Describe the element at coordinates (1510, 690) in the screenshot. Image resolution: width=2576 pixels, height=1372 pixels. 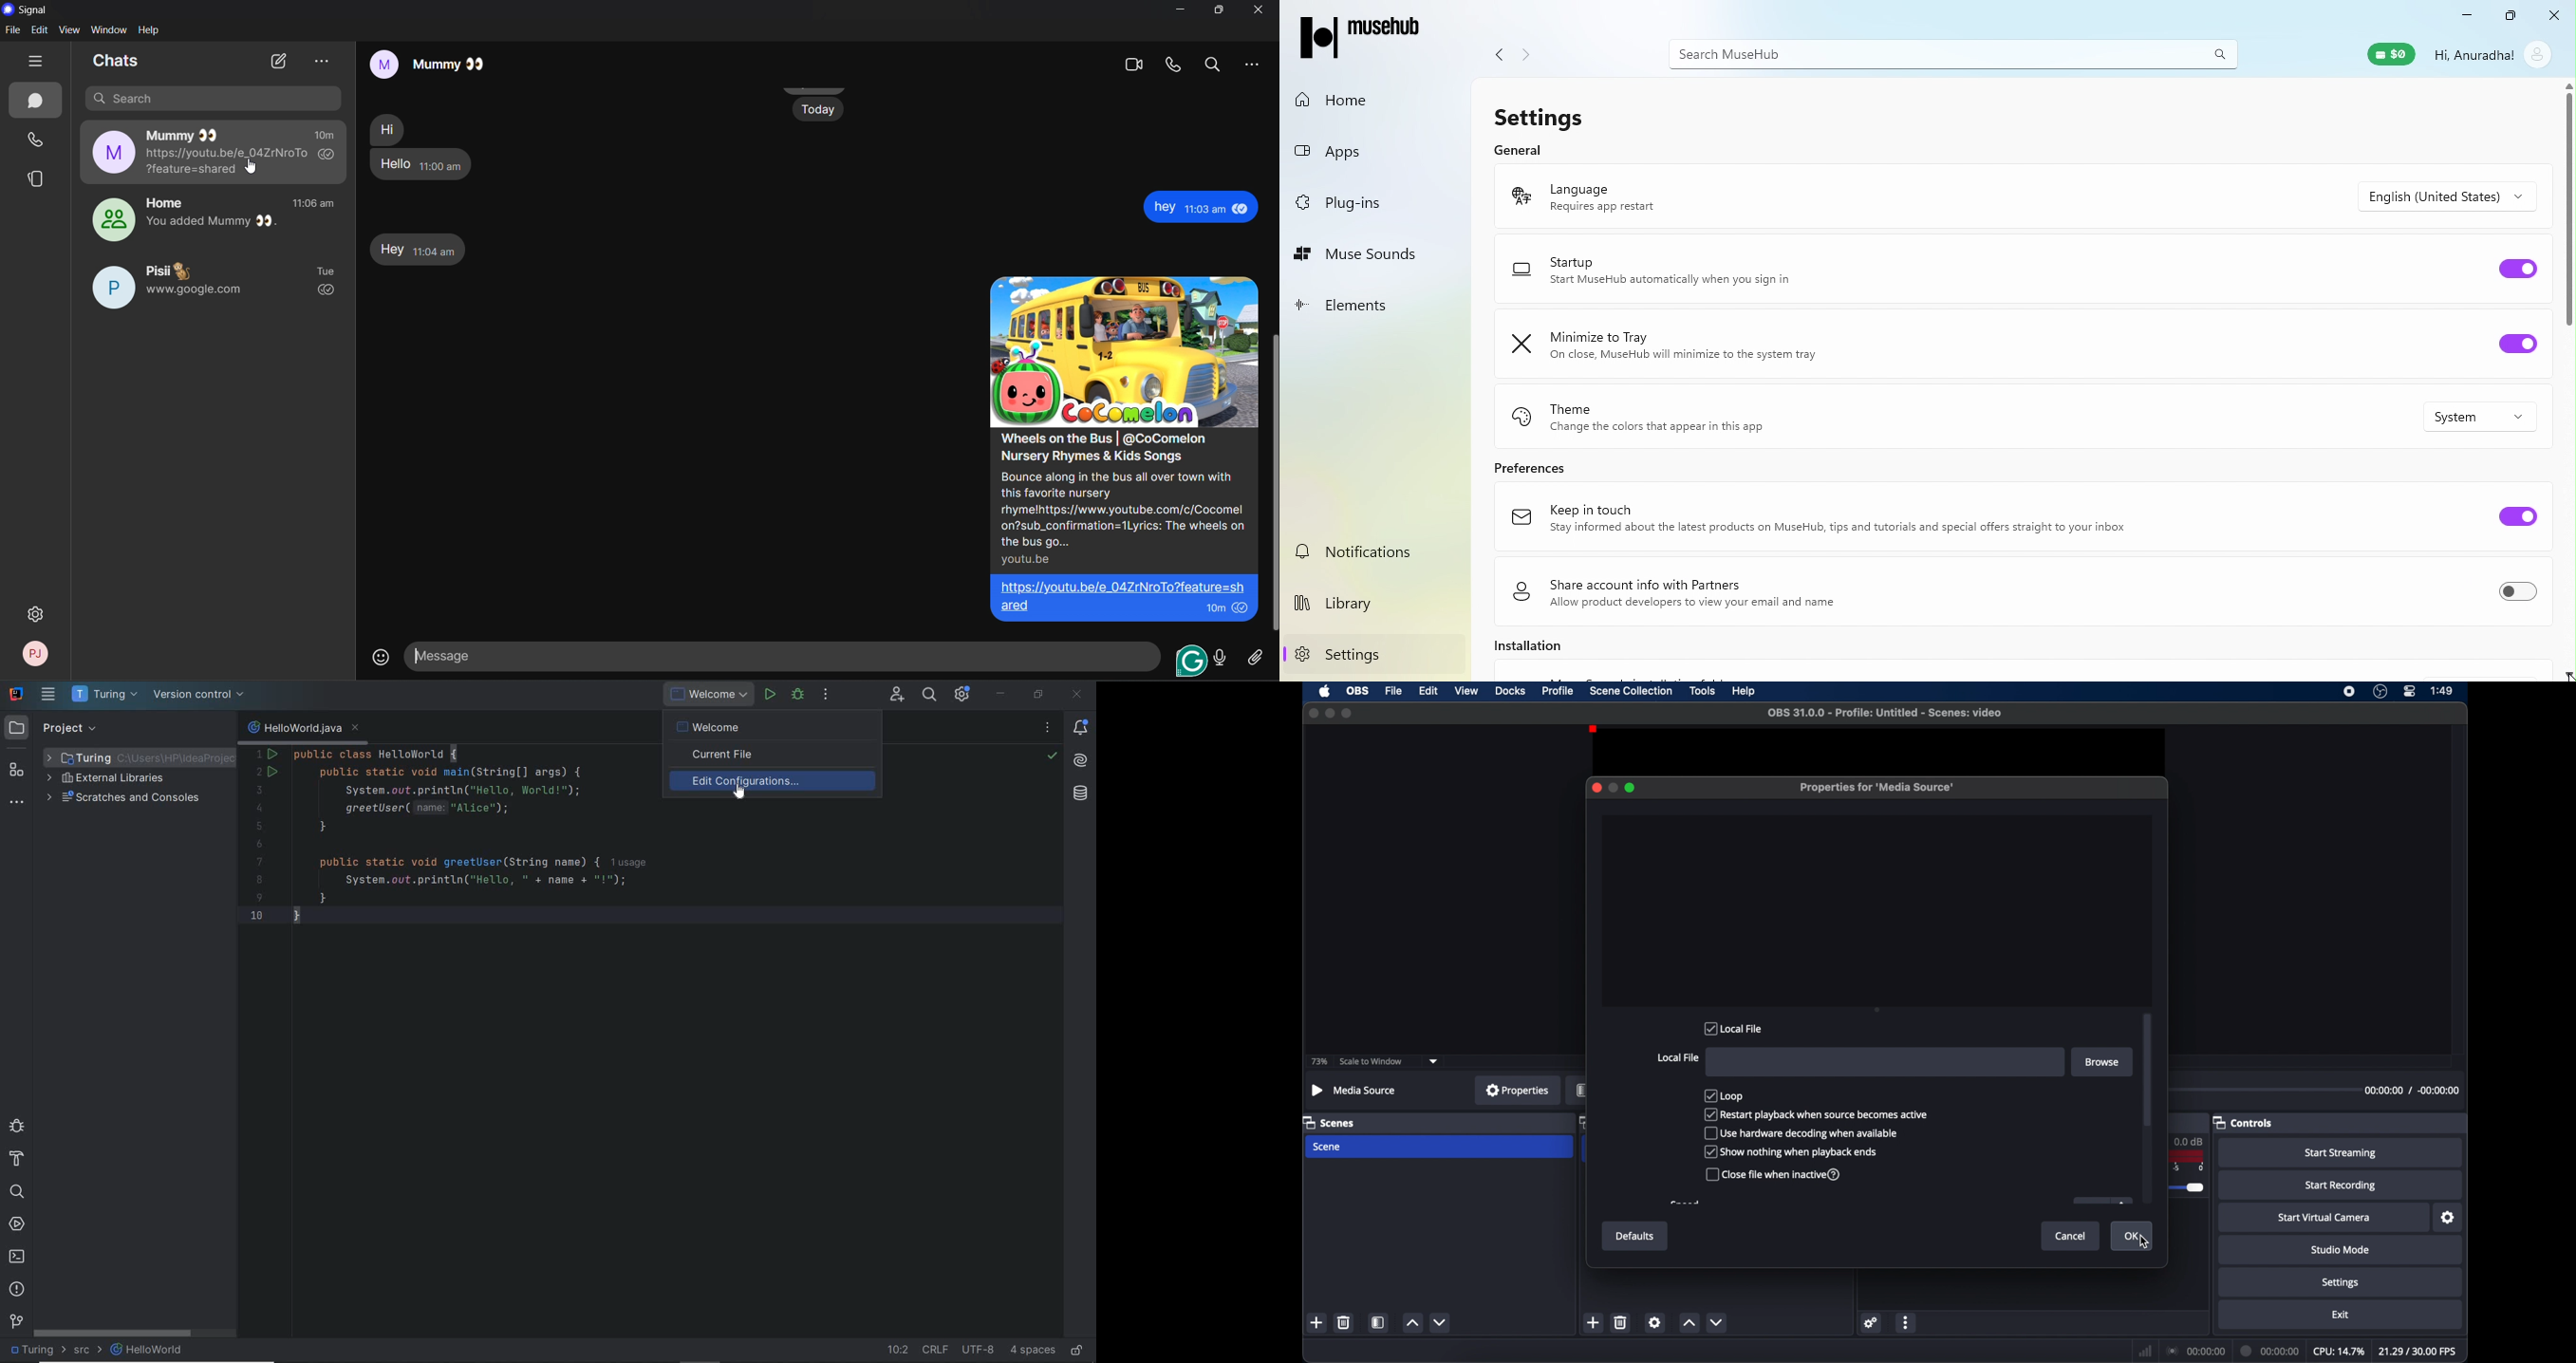
I see `docks` at that location.